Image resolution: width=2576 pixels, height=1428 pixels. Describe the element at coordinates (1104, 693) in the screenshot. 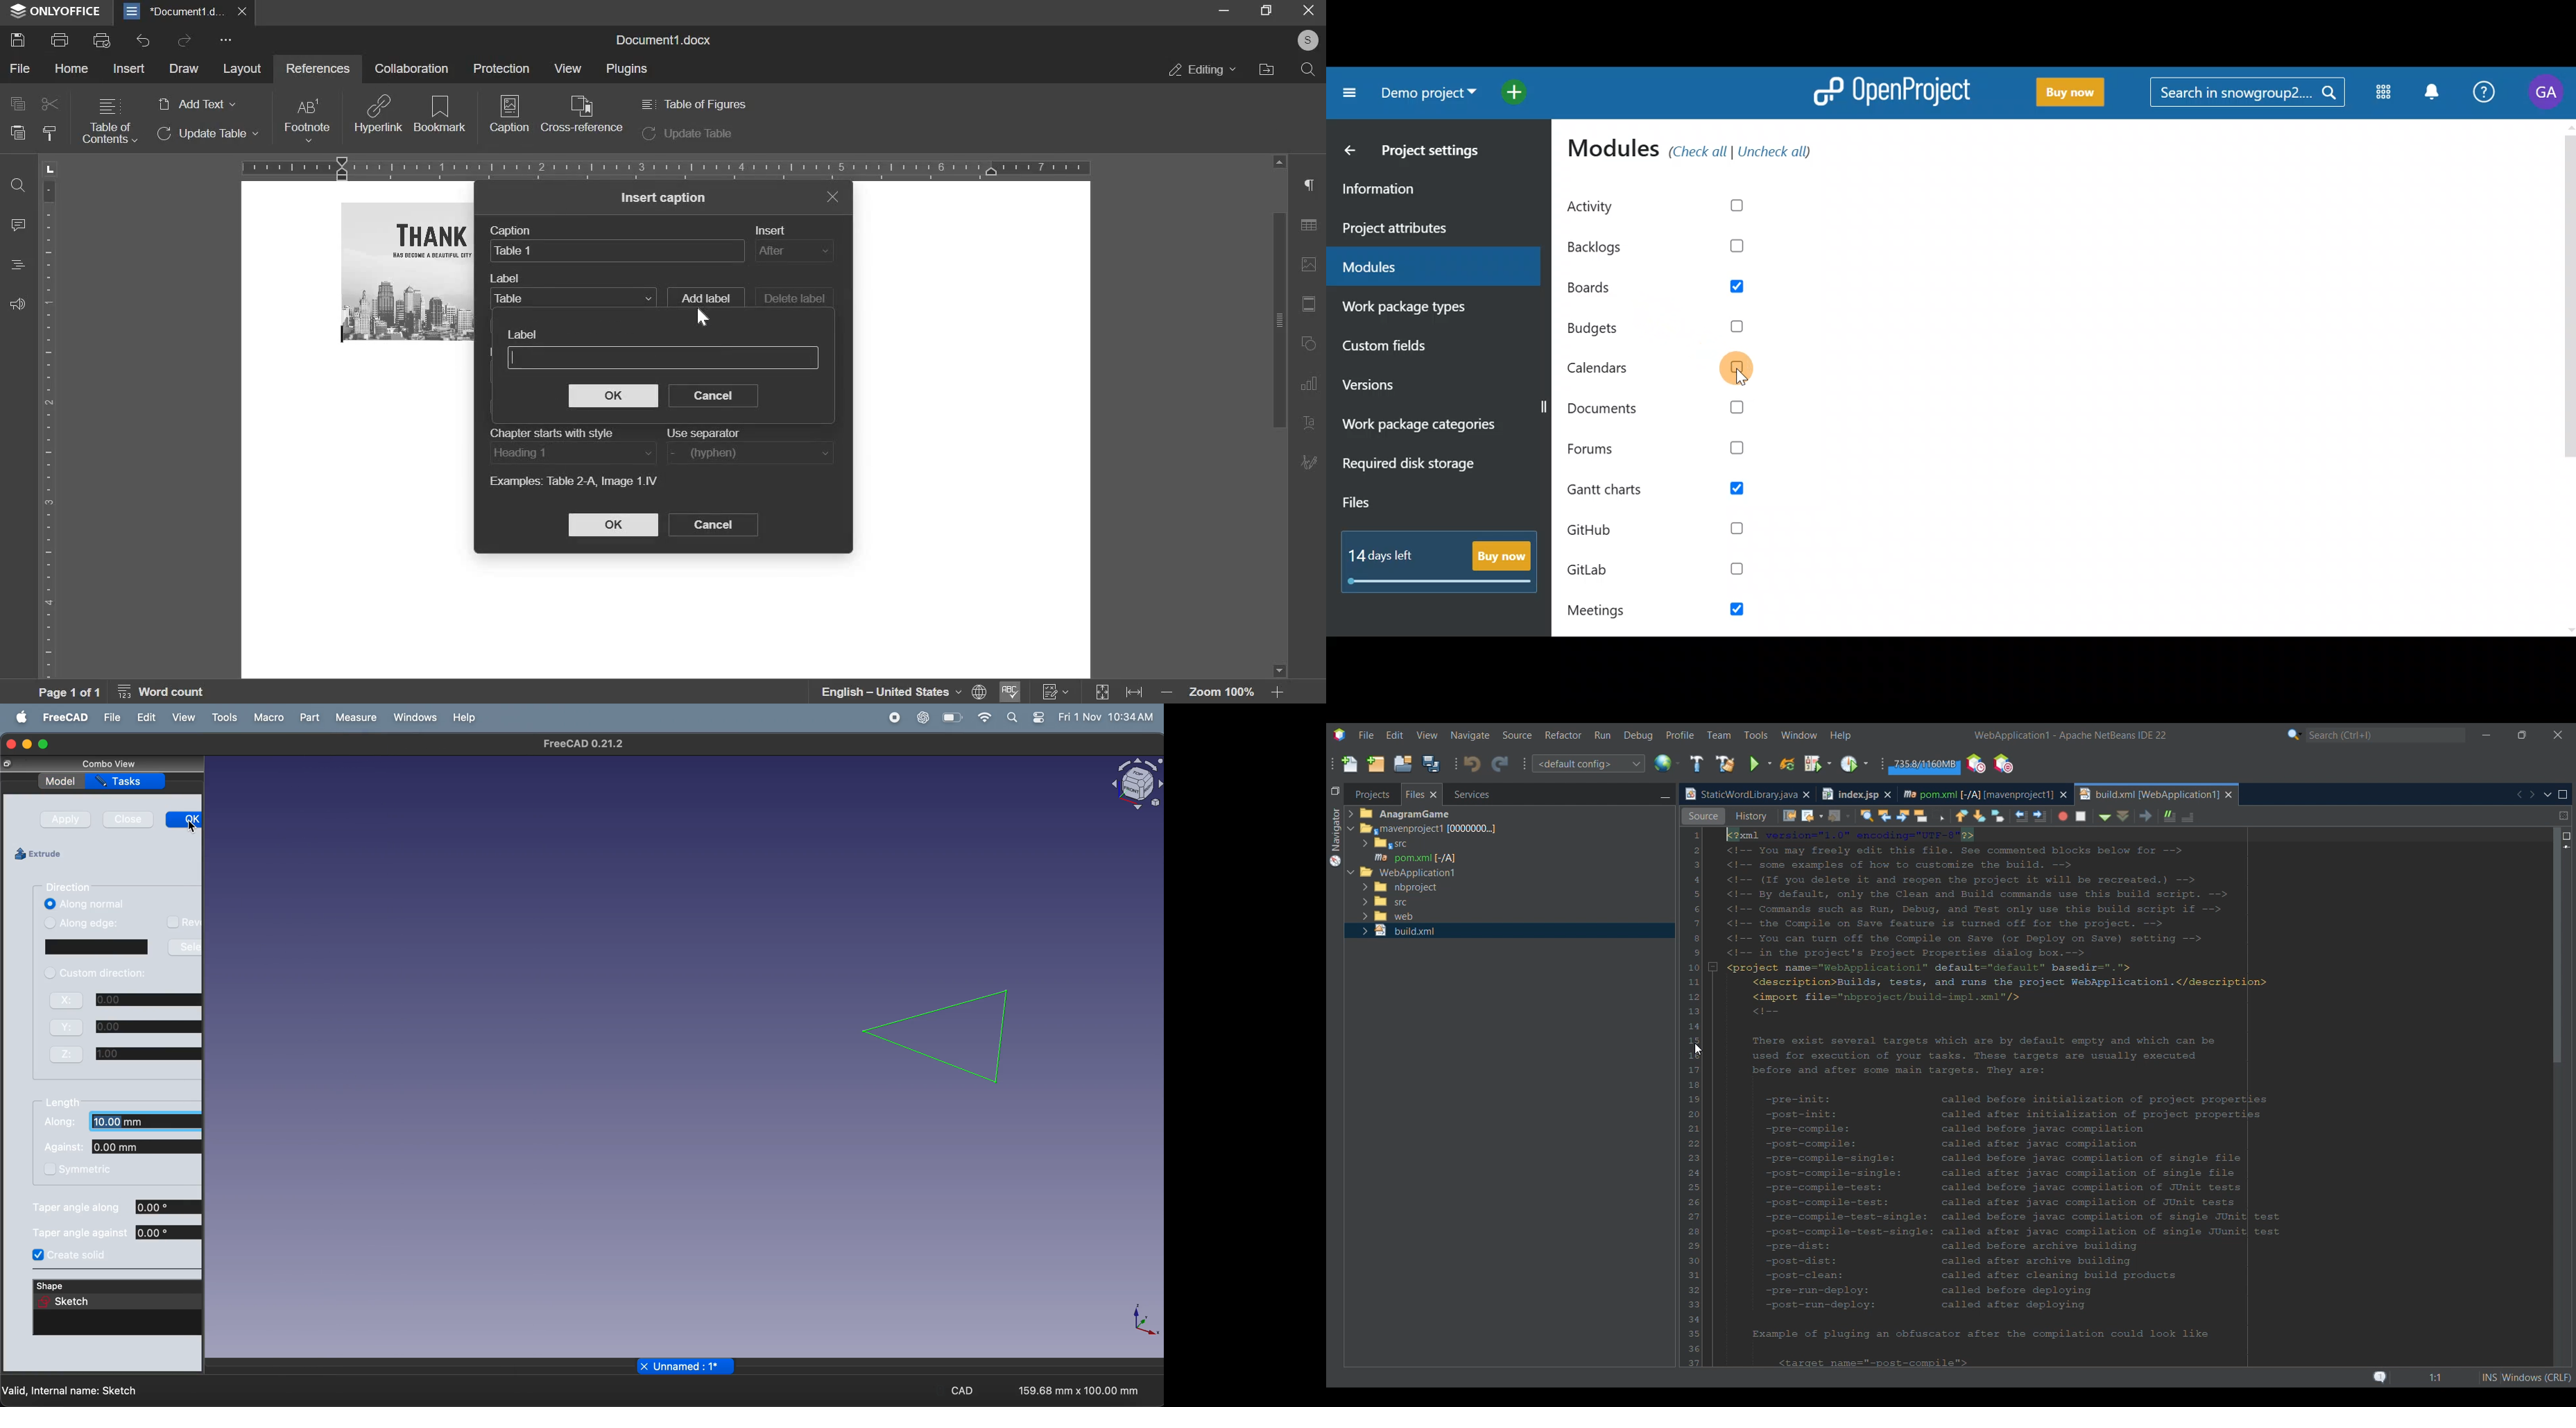

I see `Expand` at that location.